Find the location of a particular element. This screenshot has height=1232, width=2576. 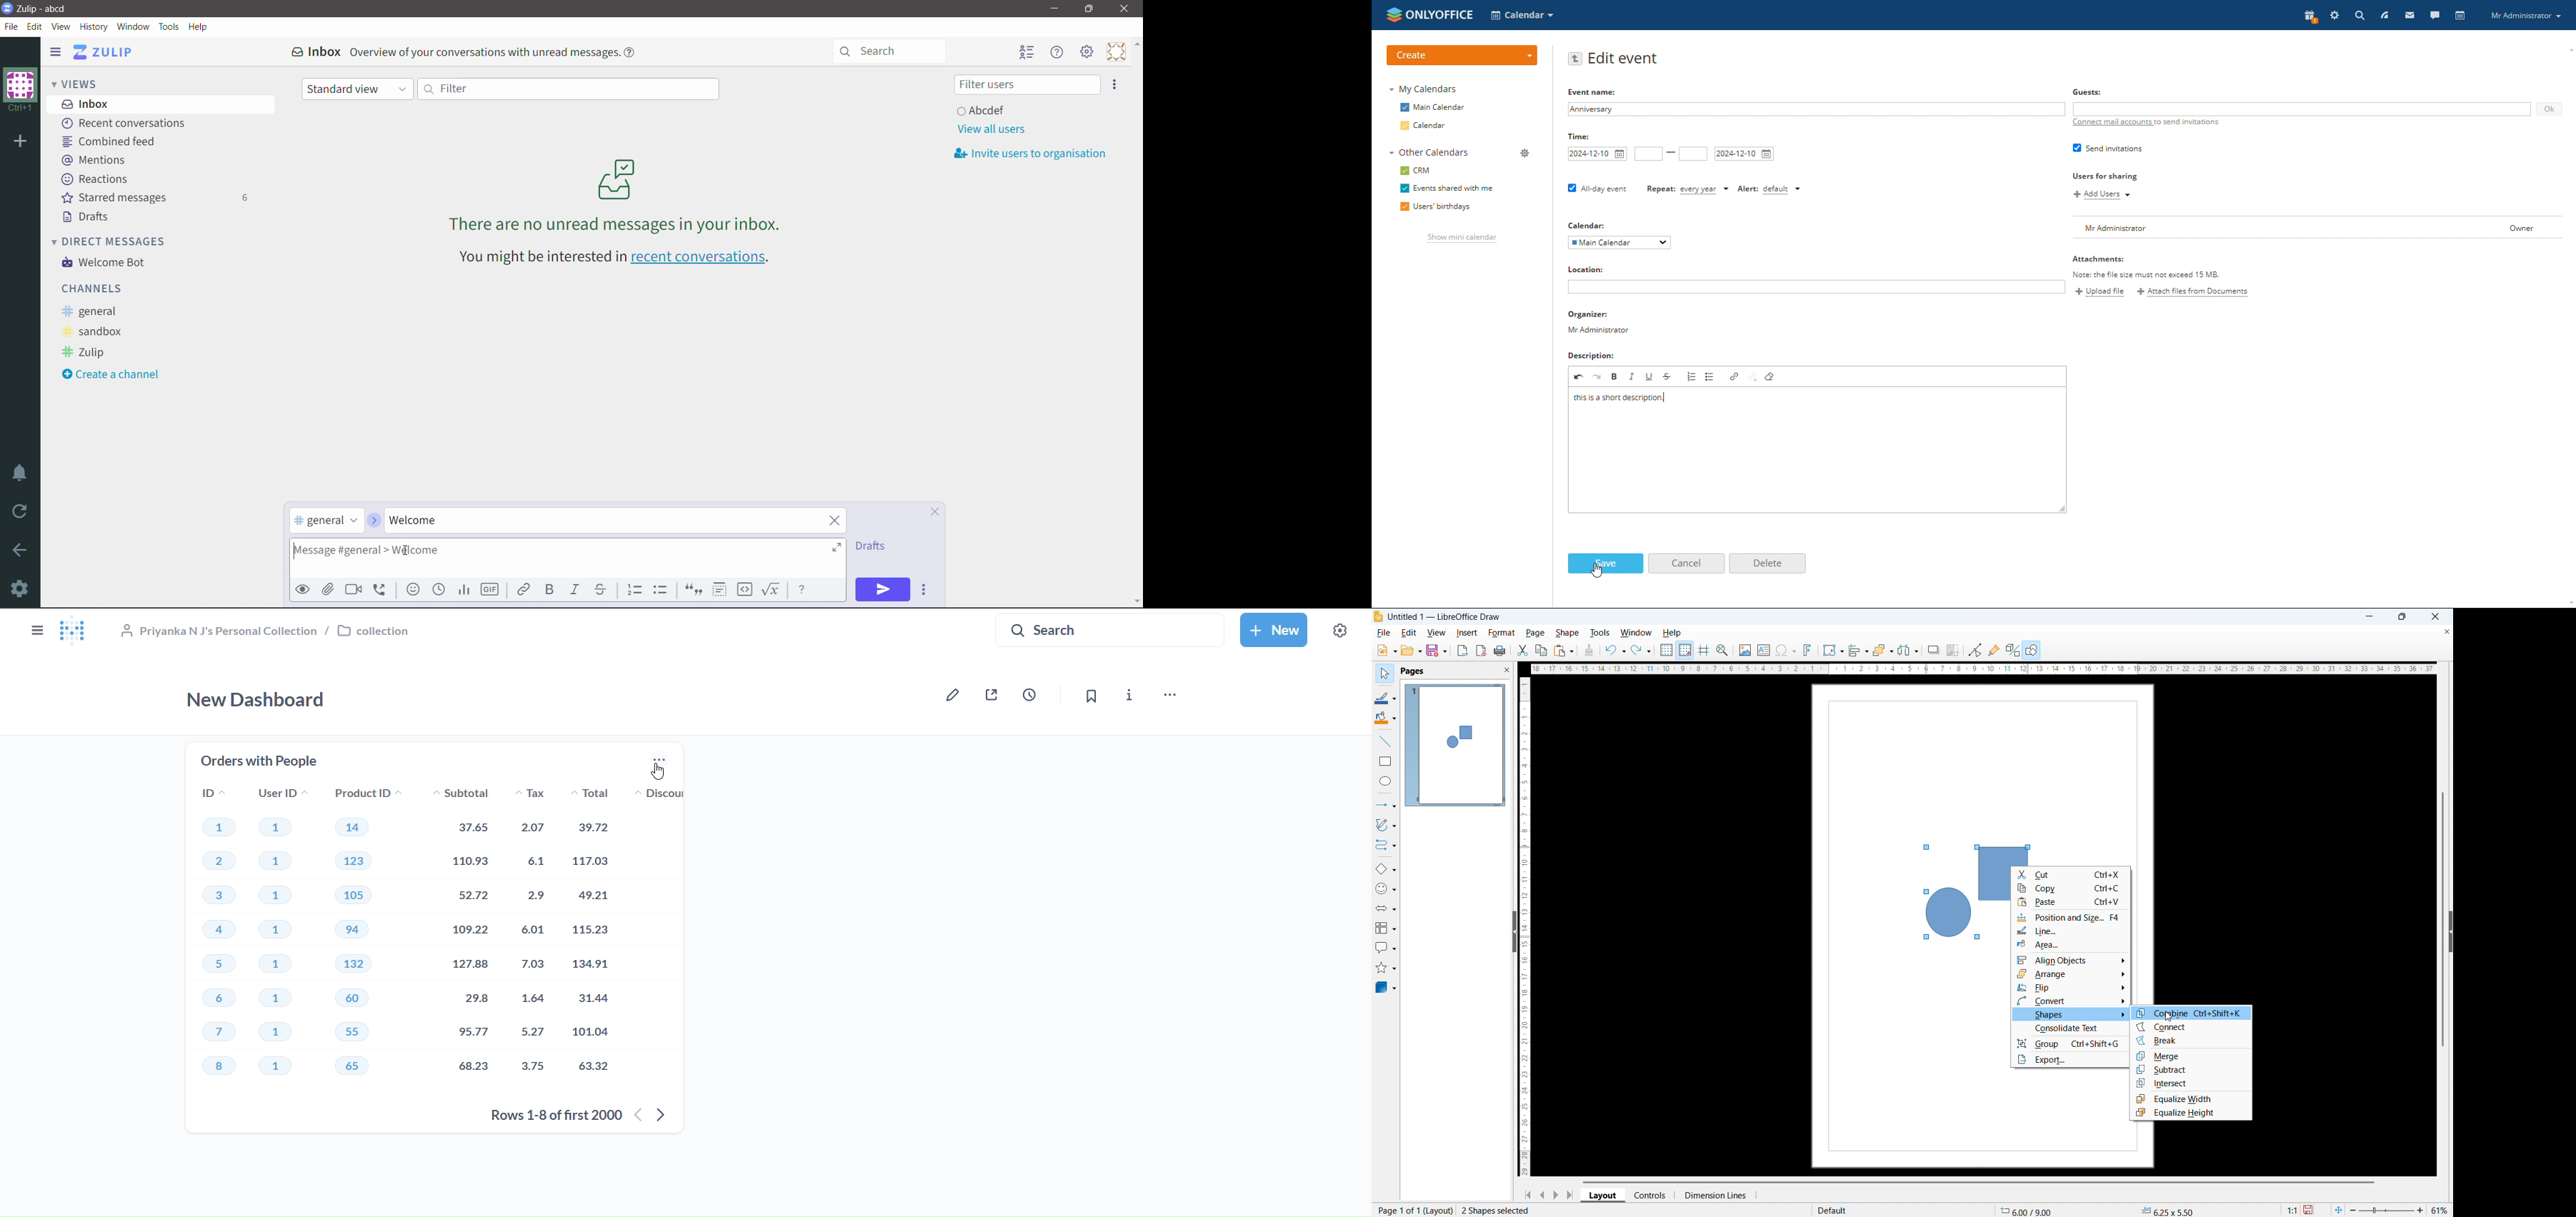

Close is located at coordinates (1126, 9).